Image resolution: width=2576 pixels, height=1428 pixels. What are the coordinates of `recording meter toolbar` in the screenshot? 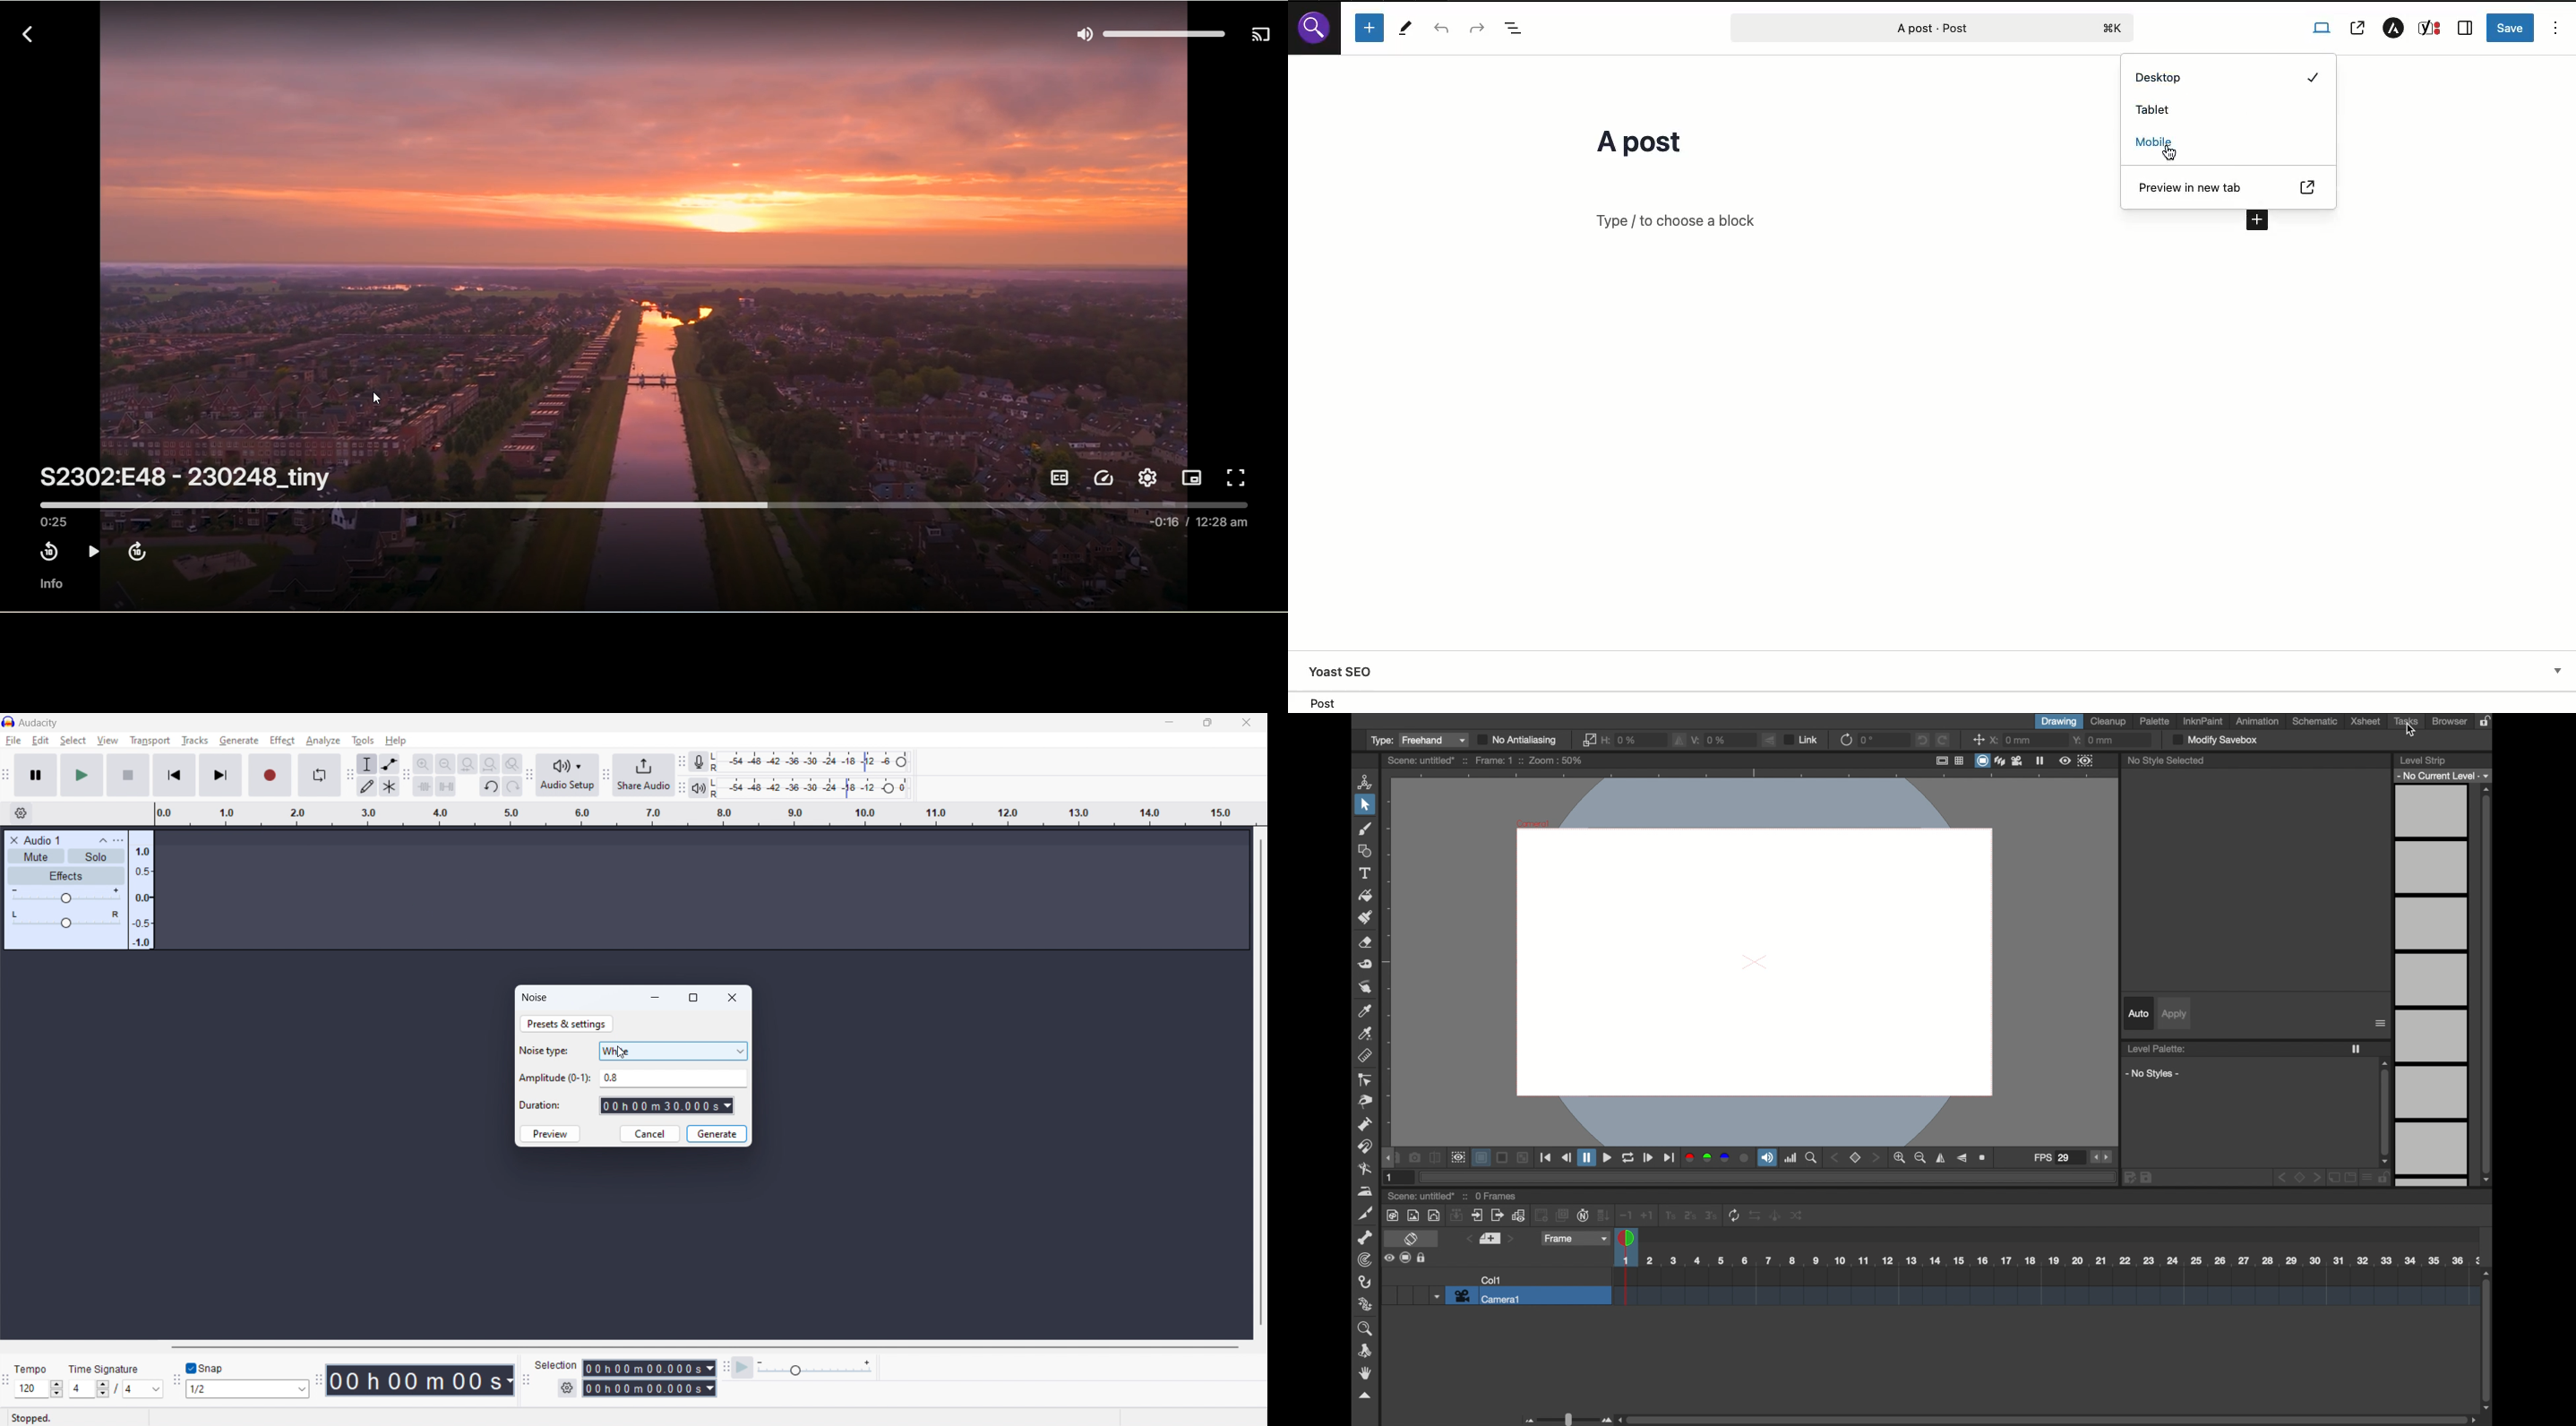 It's located at (682, 762).